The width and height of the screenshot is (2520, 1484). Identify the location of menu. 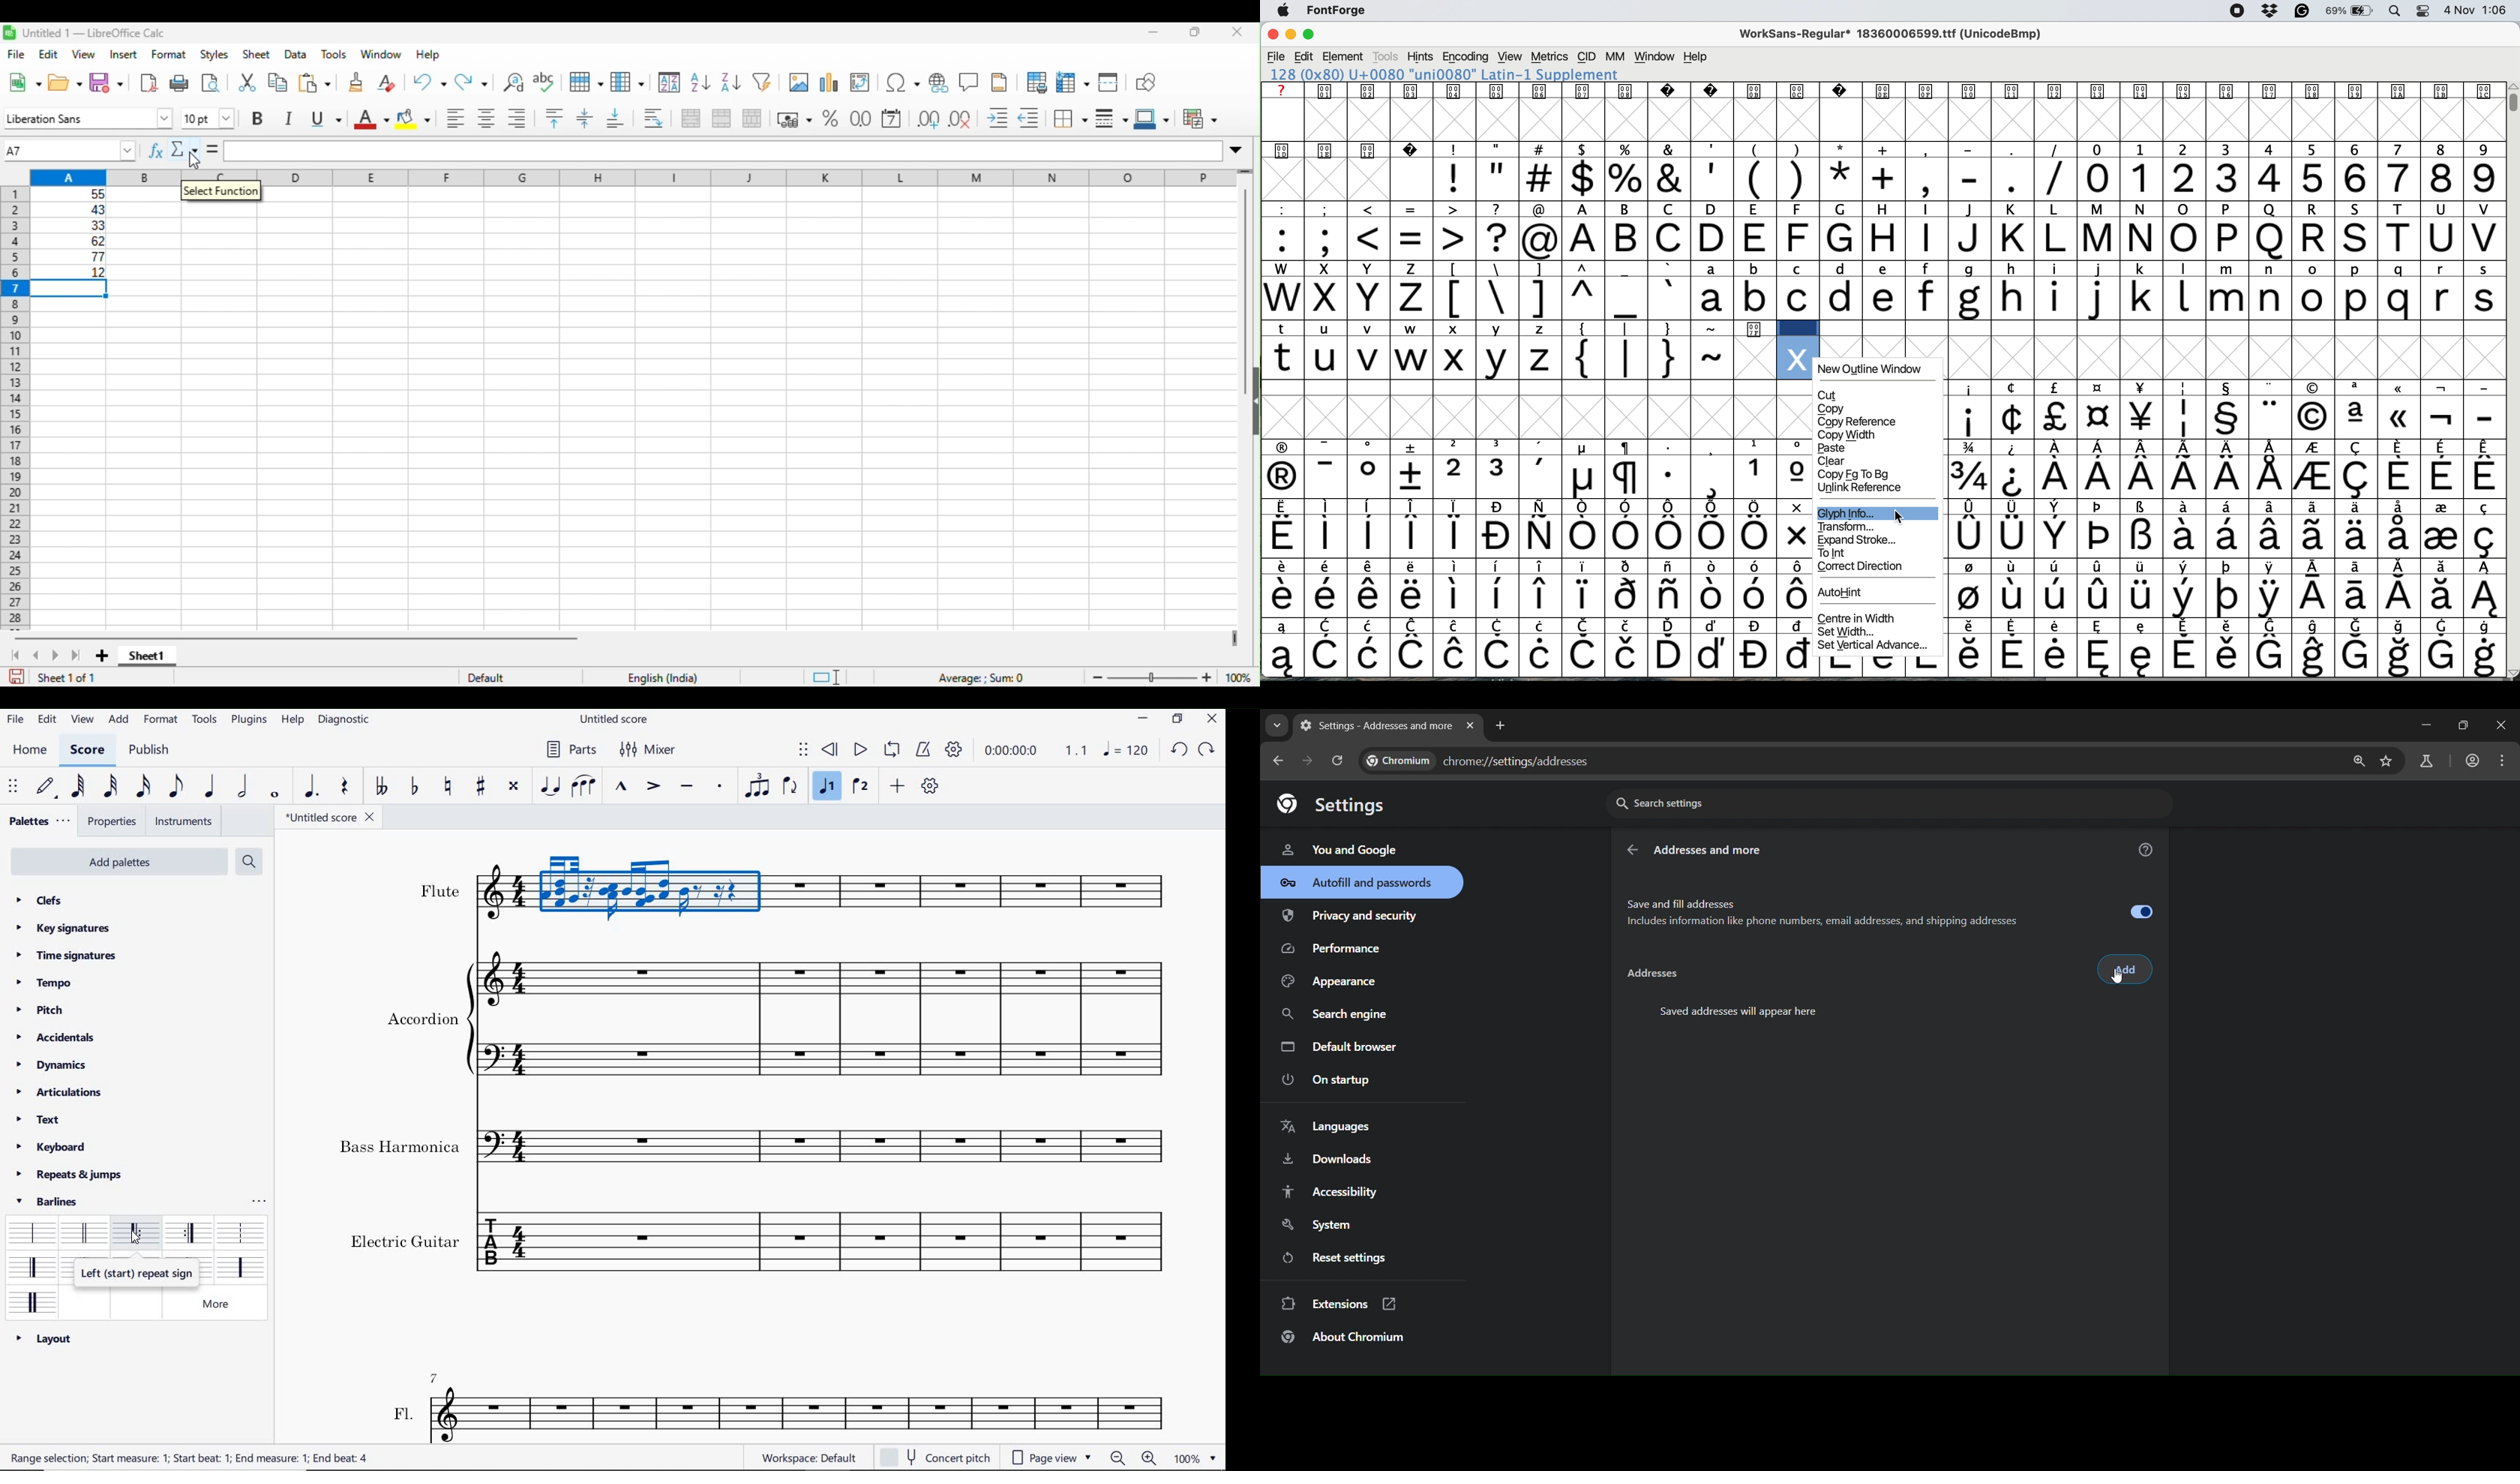
(2506, 761).